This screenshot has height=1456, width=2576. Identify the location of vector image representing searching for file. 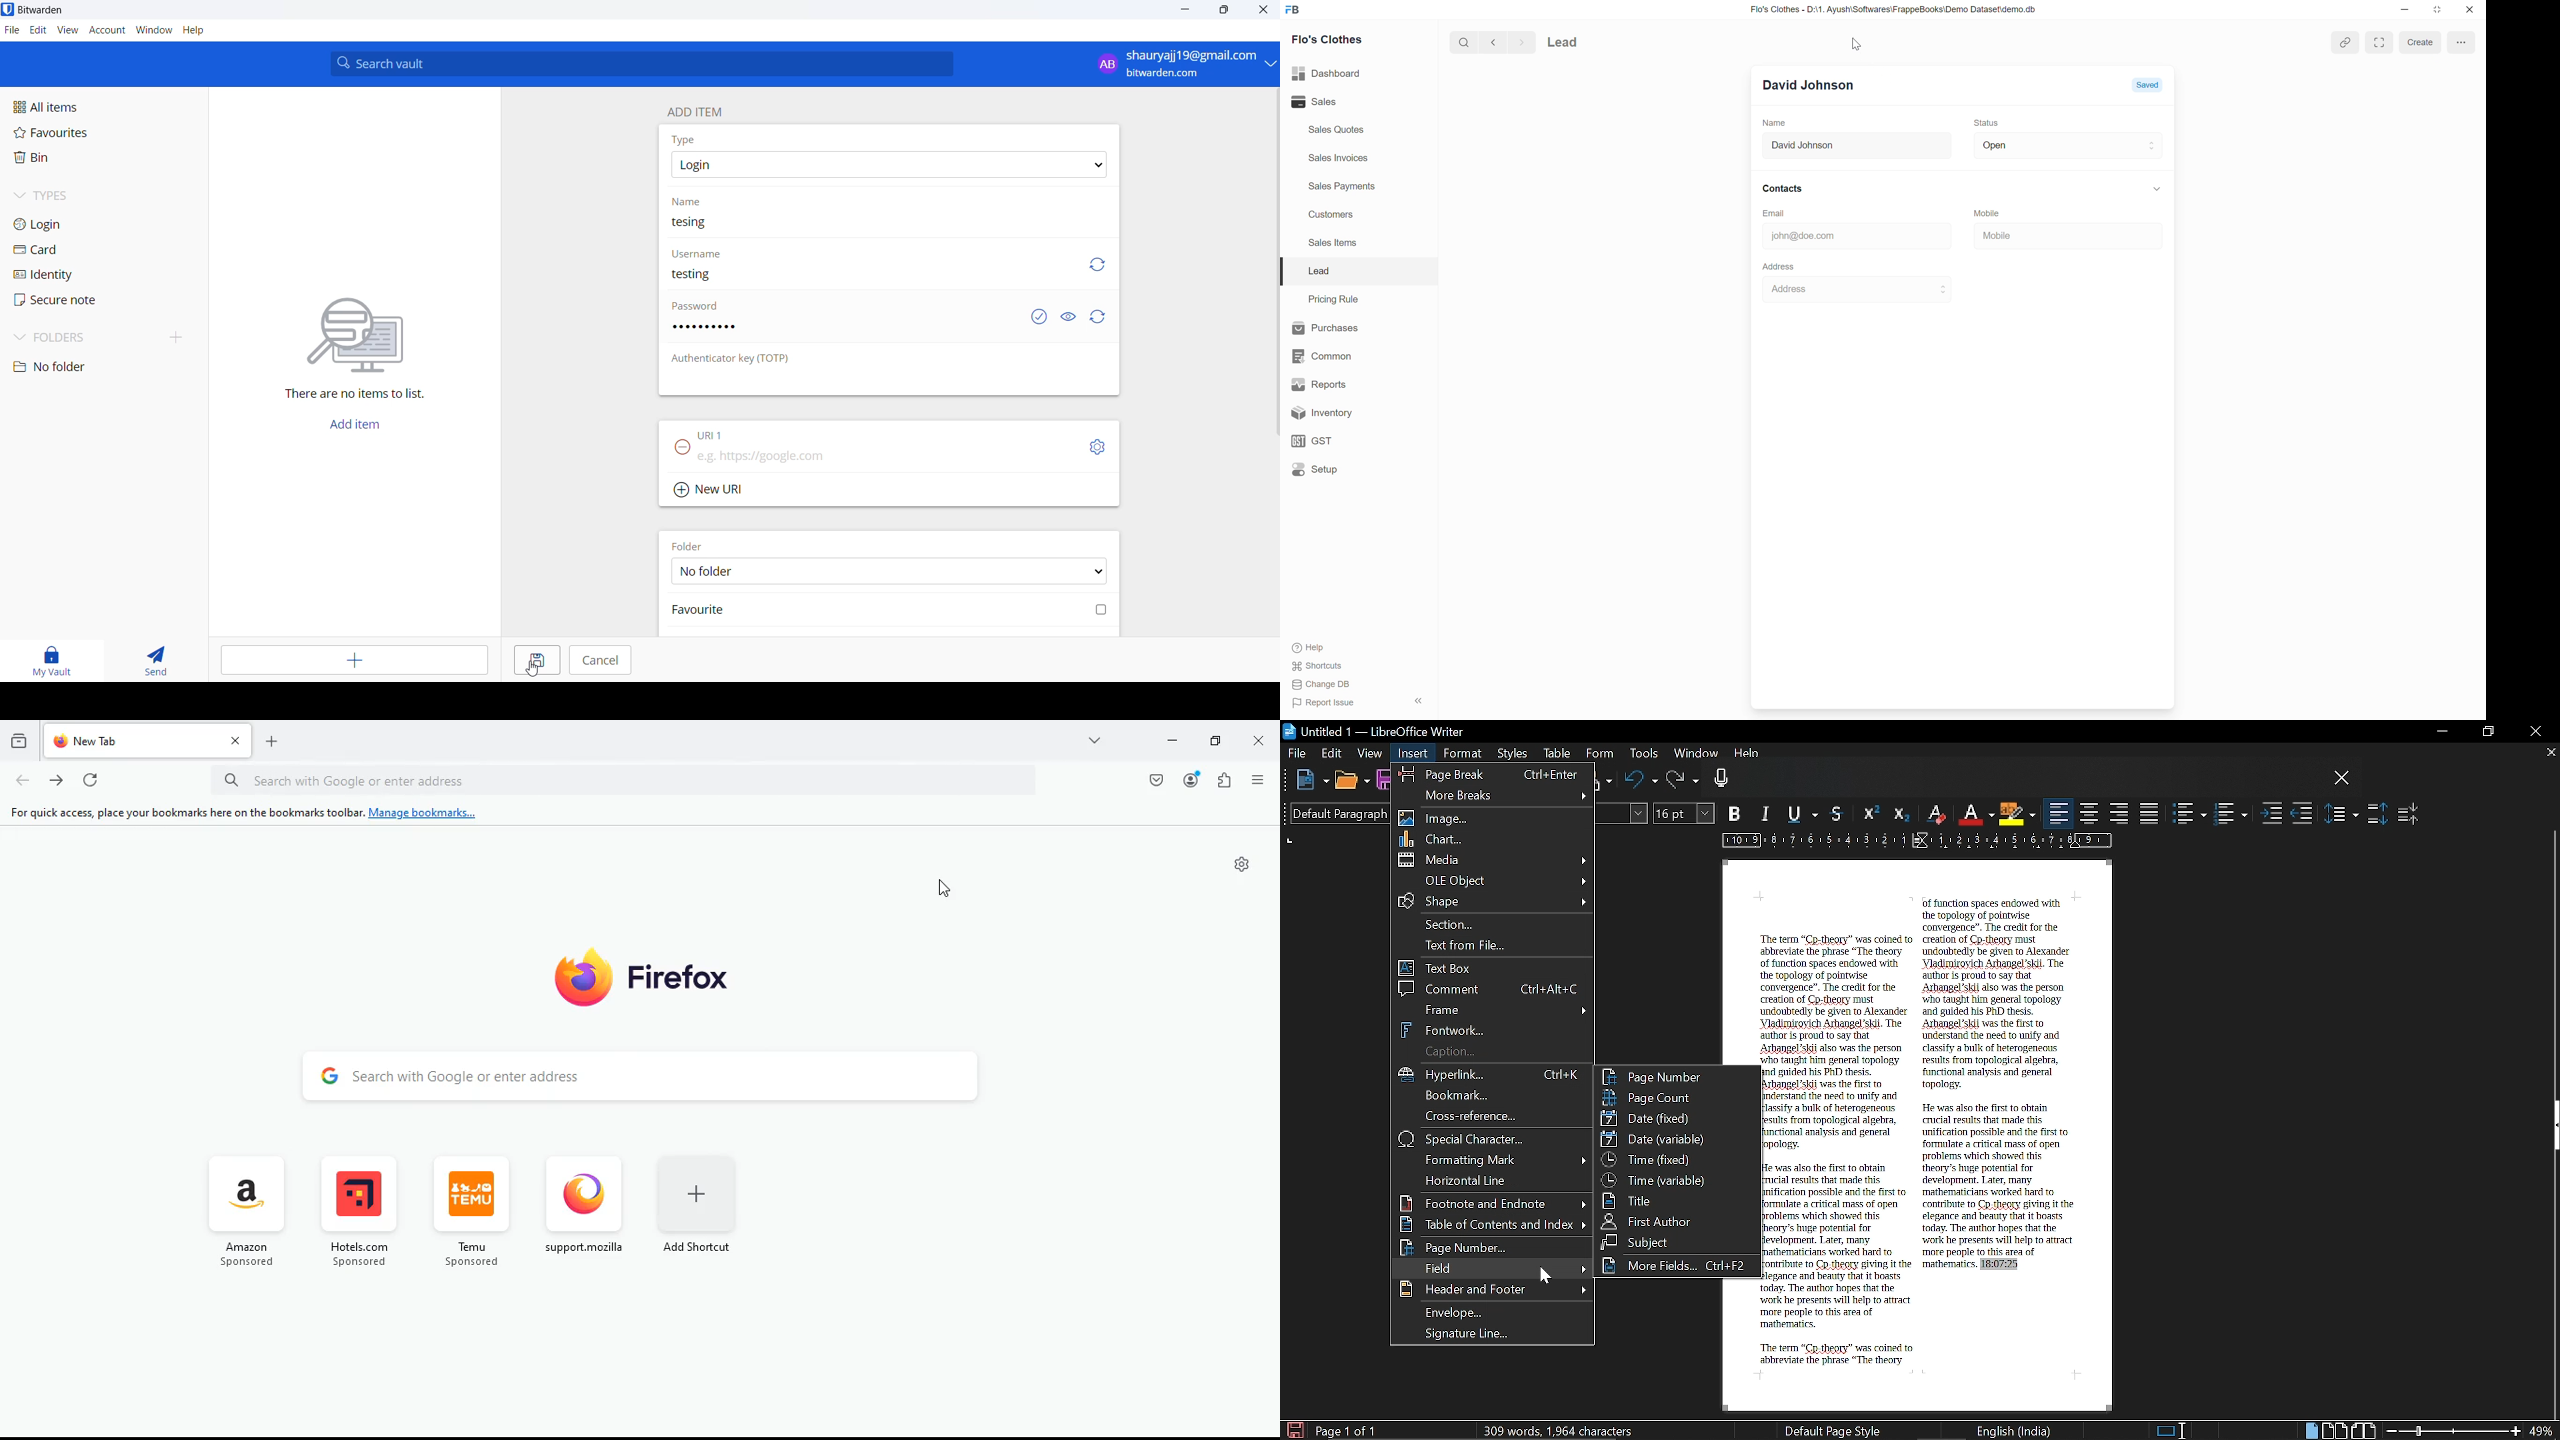
(364, 326).